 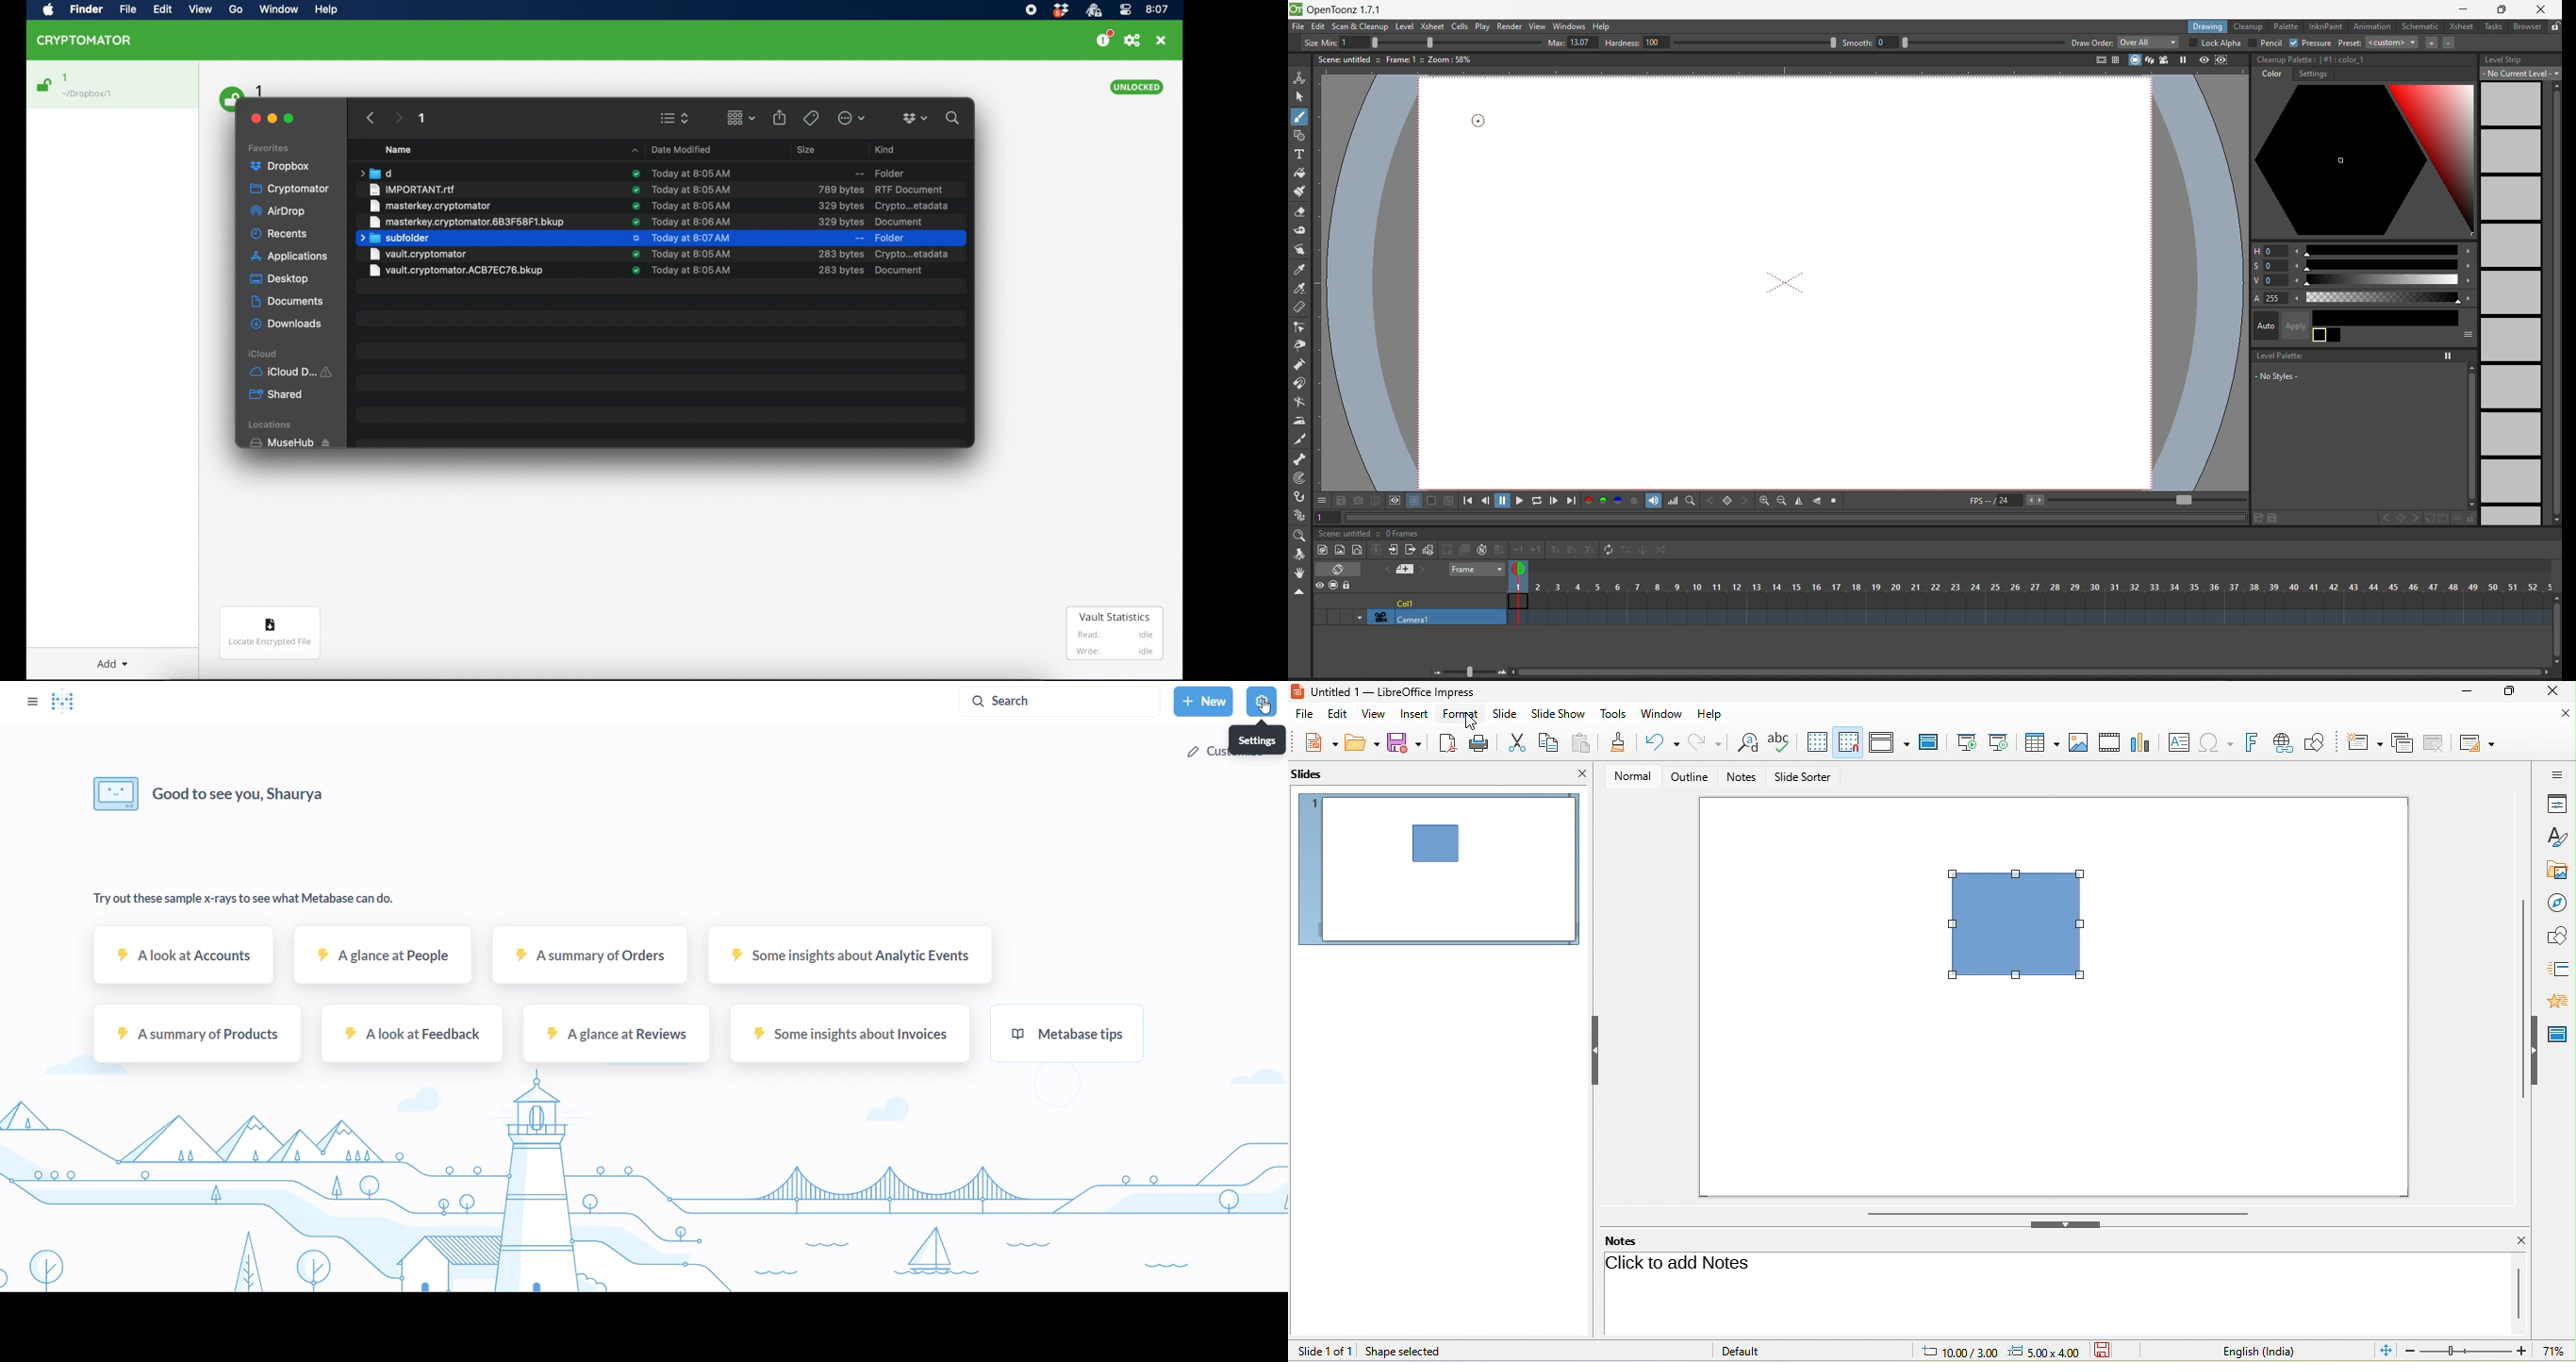 I want to click on slide show, so click(x=1559, y=714).